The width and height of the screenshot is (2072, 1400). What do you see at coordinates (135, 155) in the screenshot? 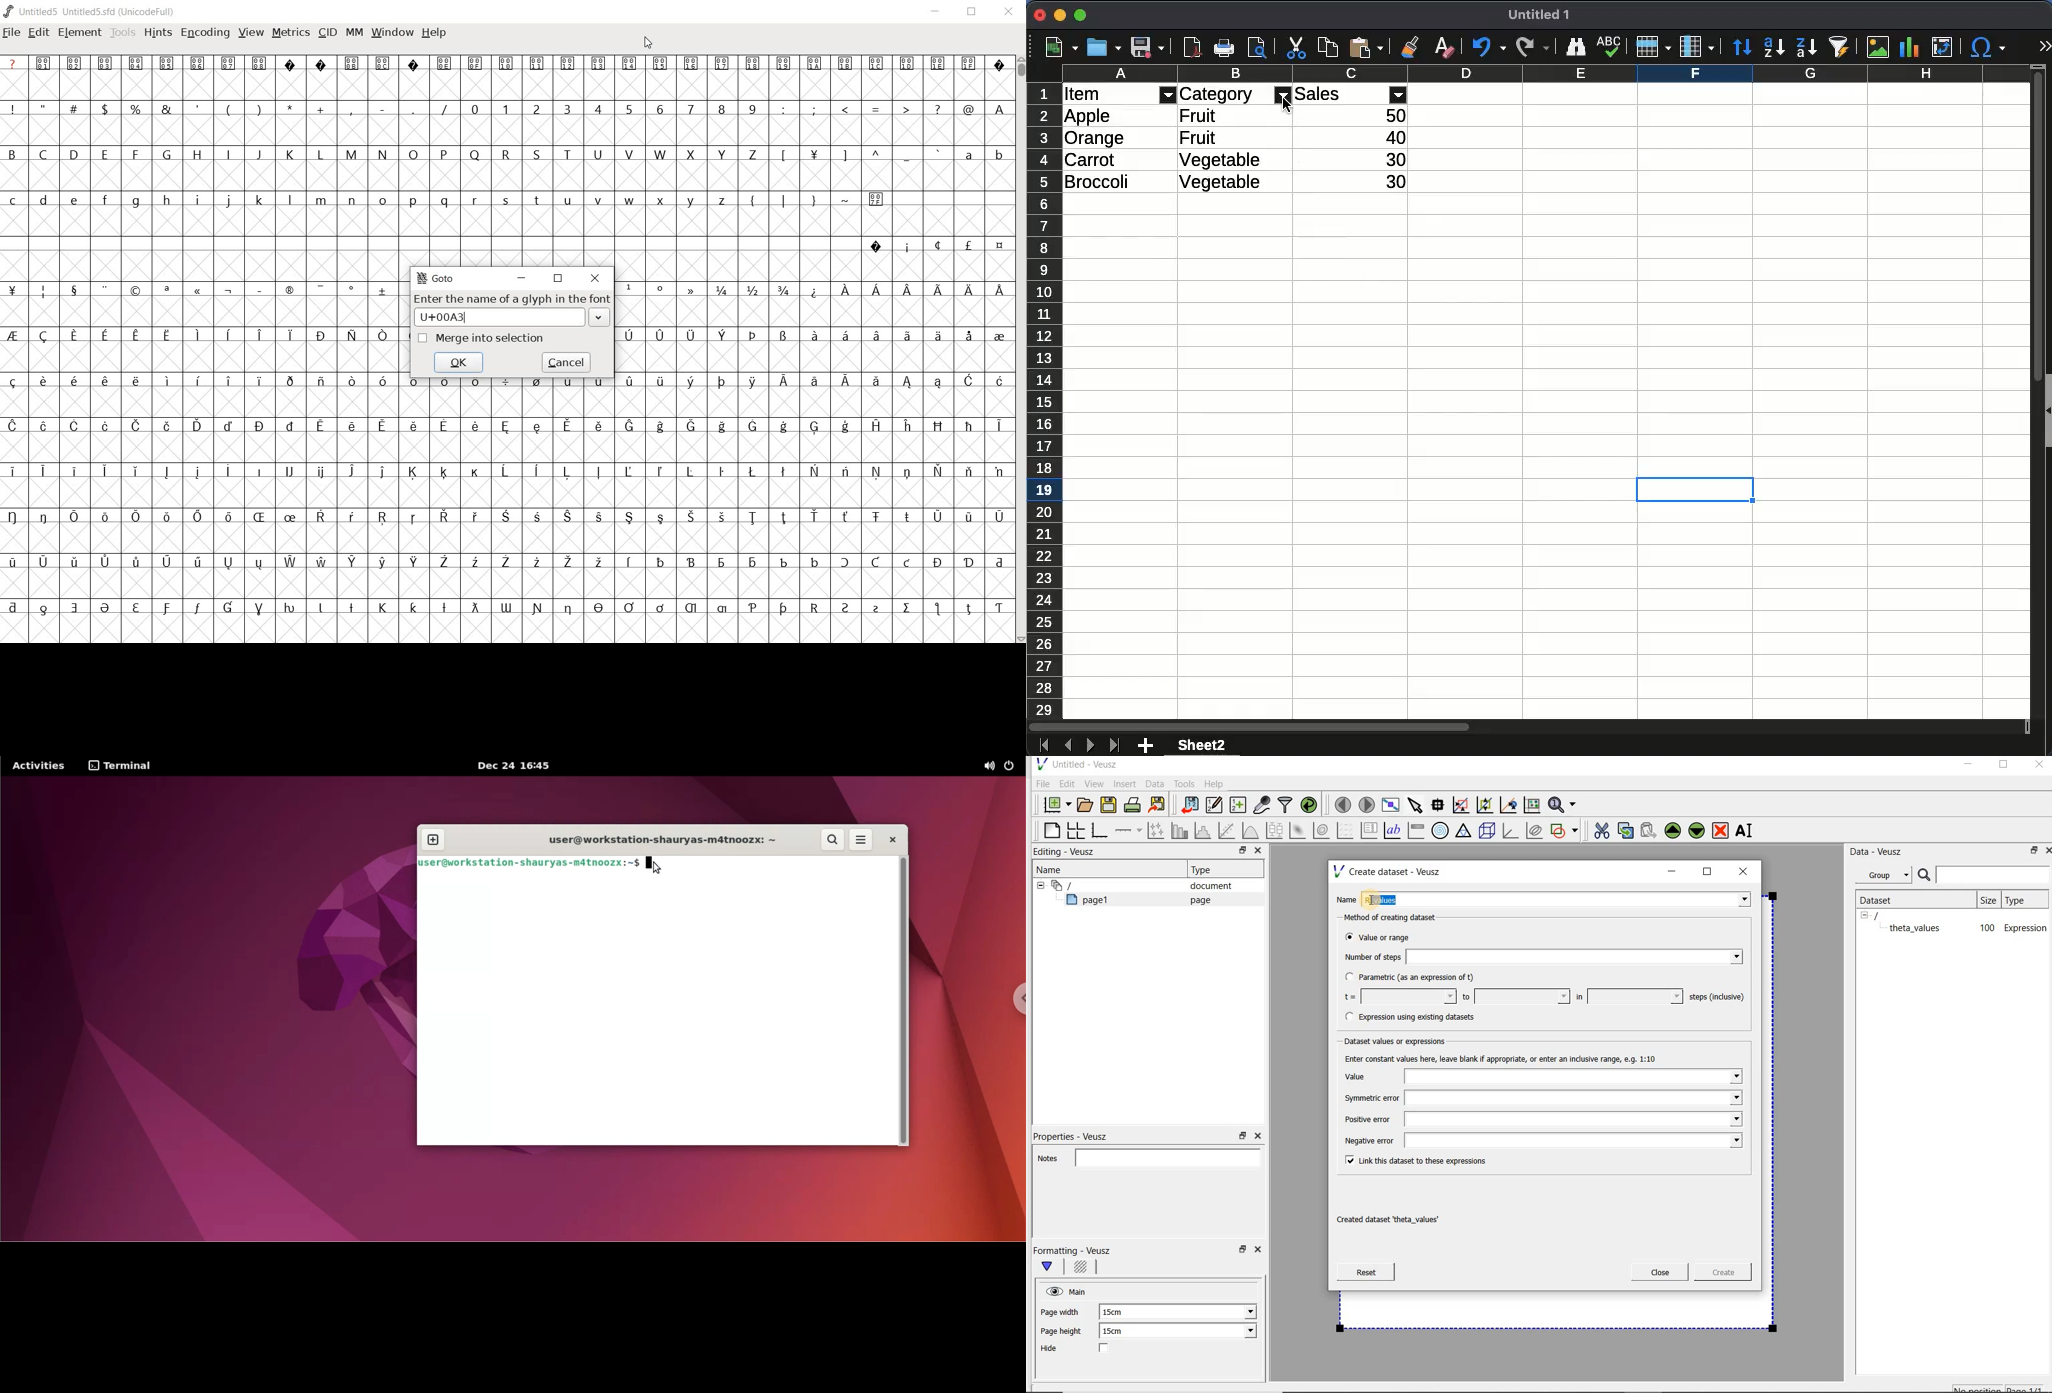
I see `F` at bounding box center [135, 155].